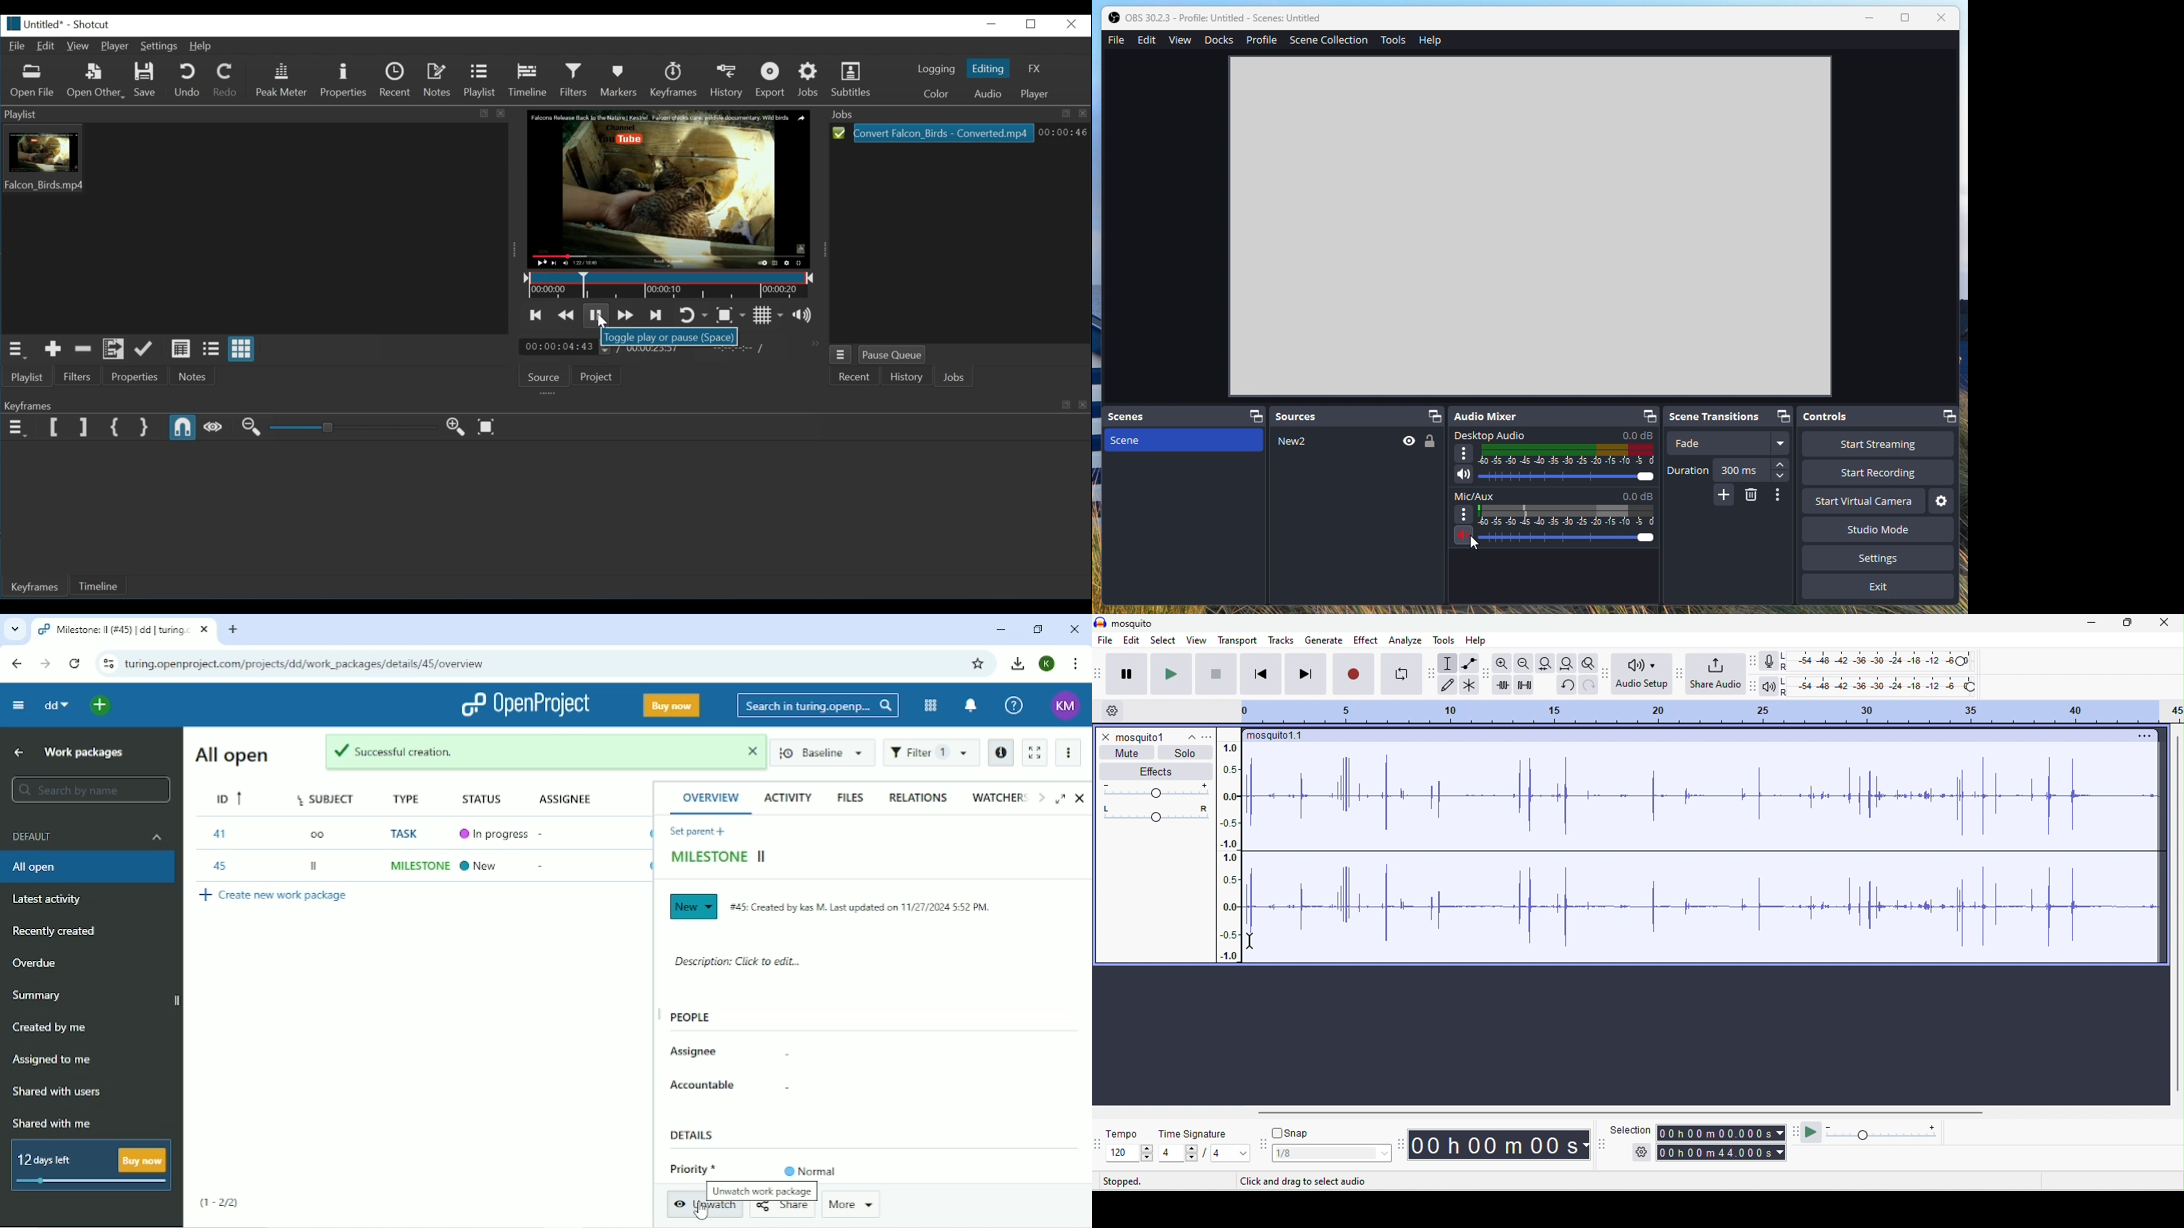 This screenshot has width=2184, height=1232. Describe the element at coordinates (852, 1205) in the screenshot. I see `More` at that location.